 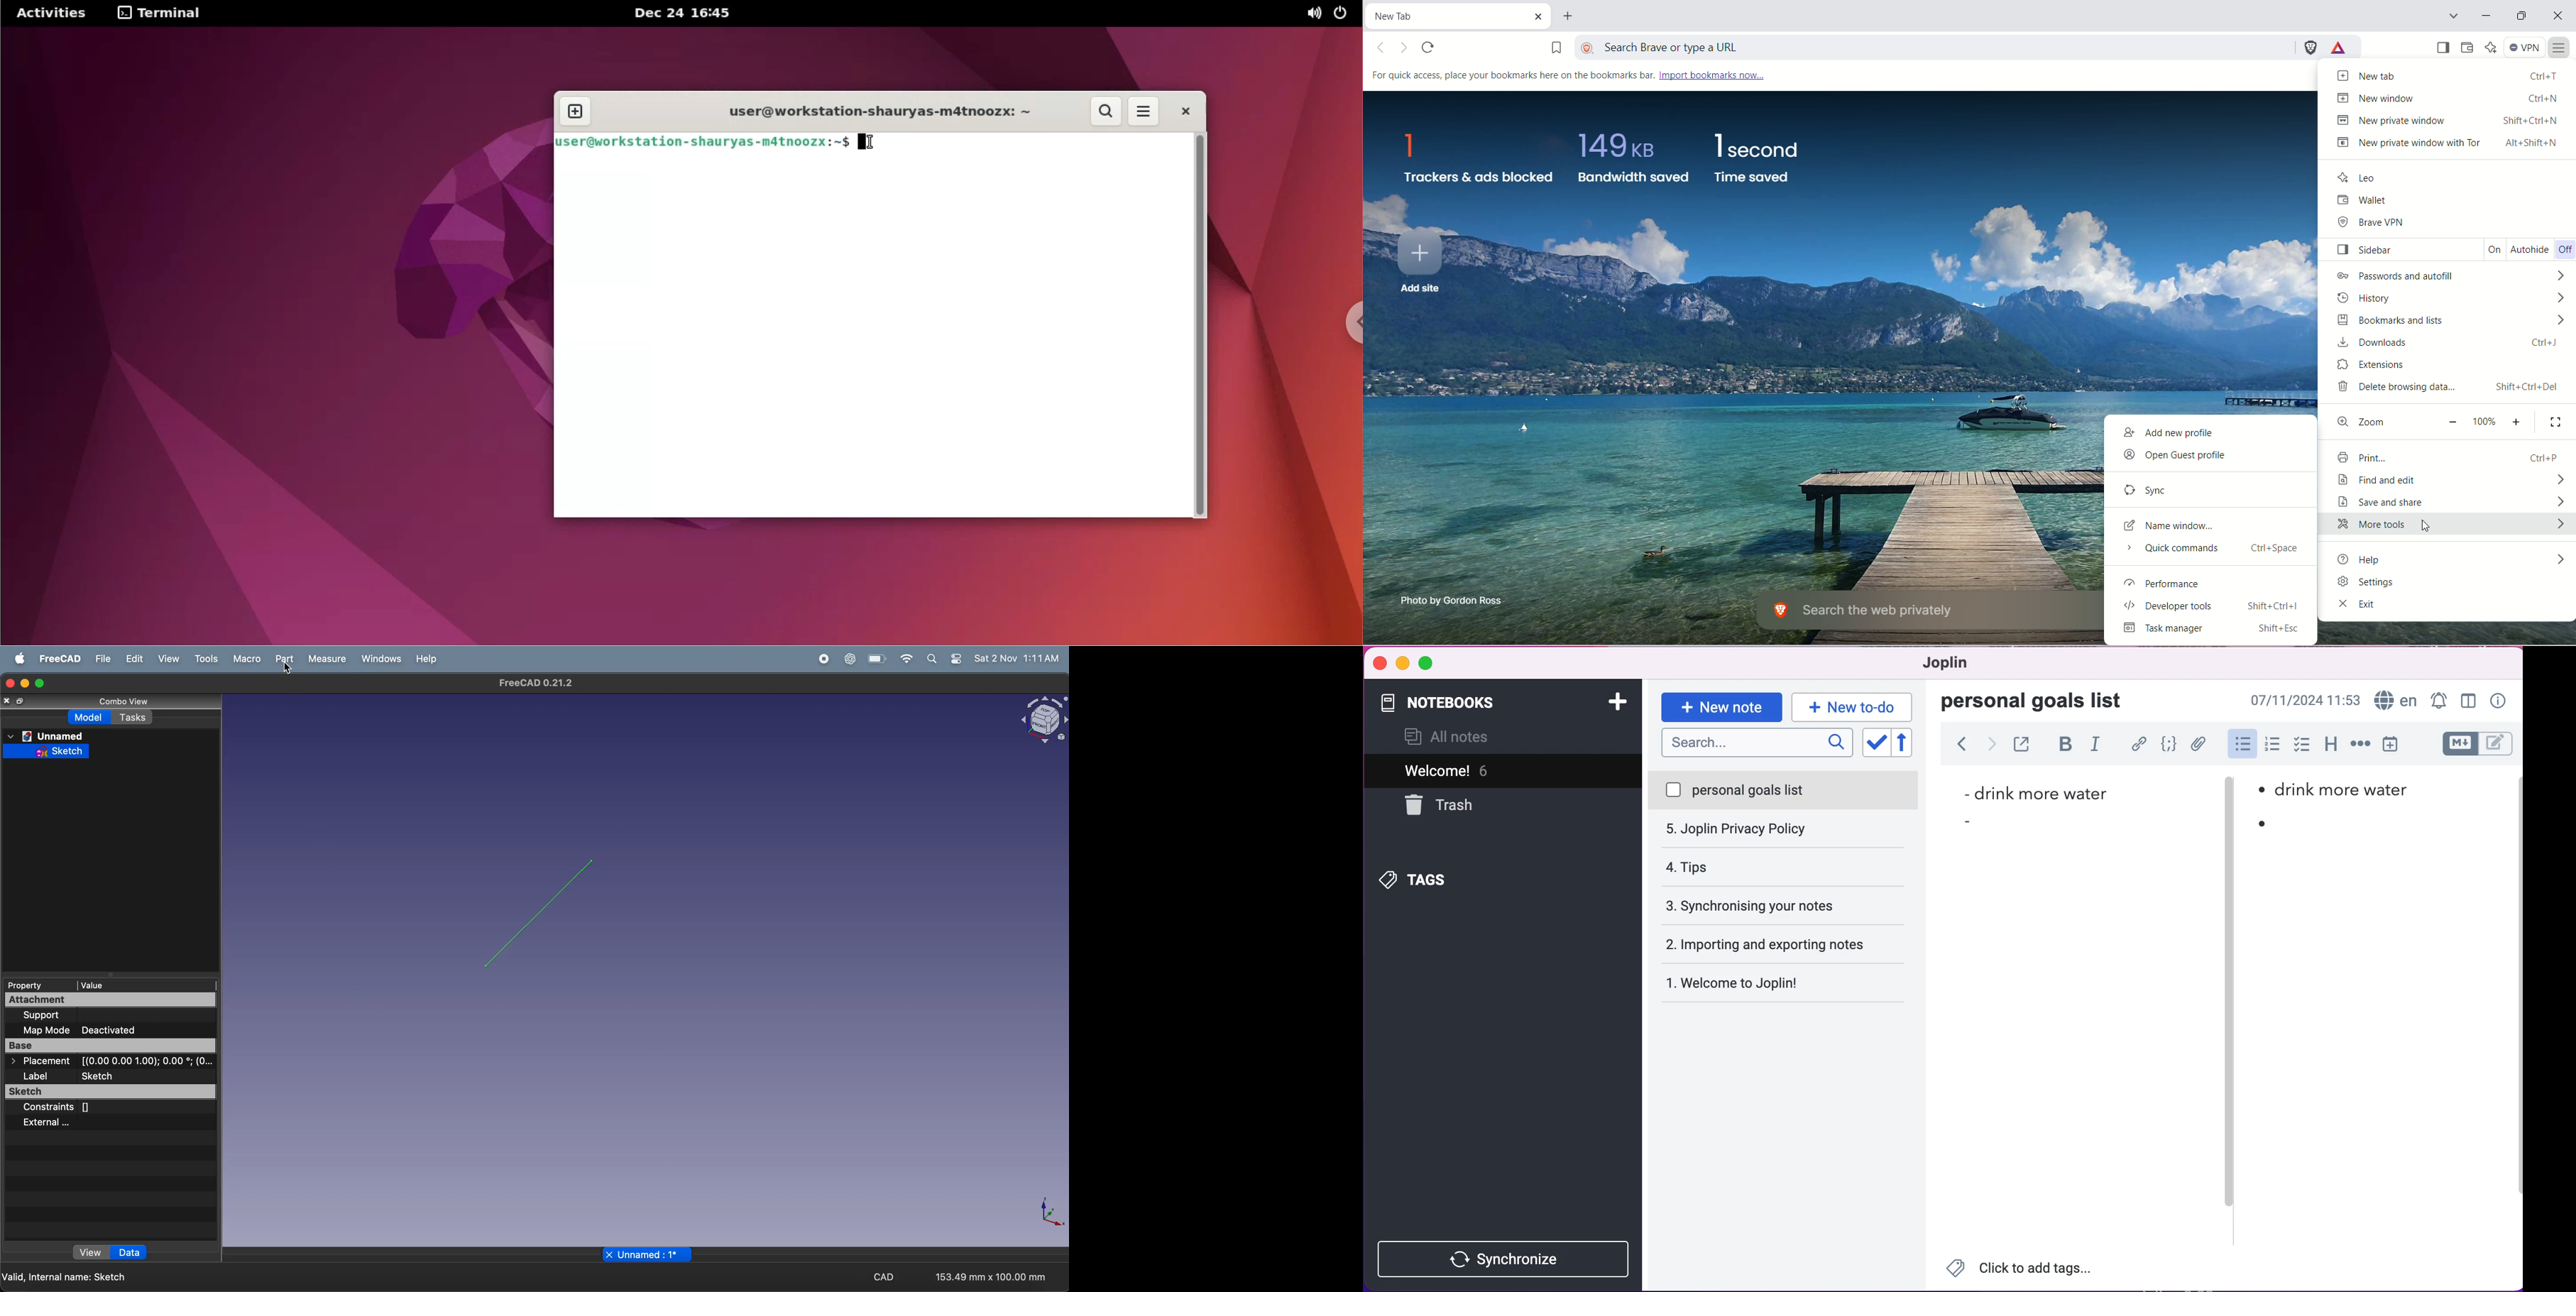 I want to click on bullet point 2, so click(x=2261, y=824).